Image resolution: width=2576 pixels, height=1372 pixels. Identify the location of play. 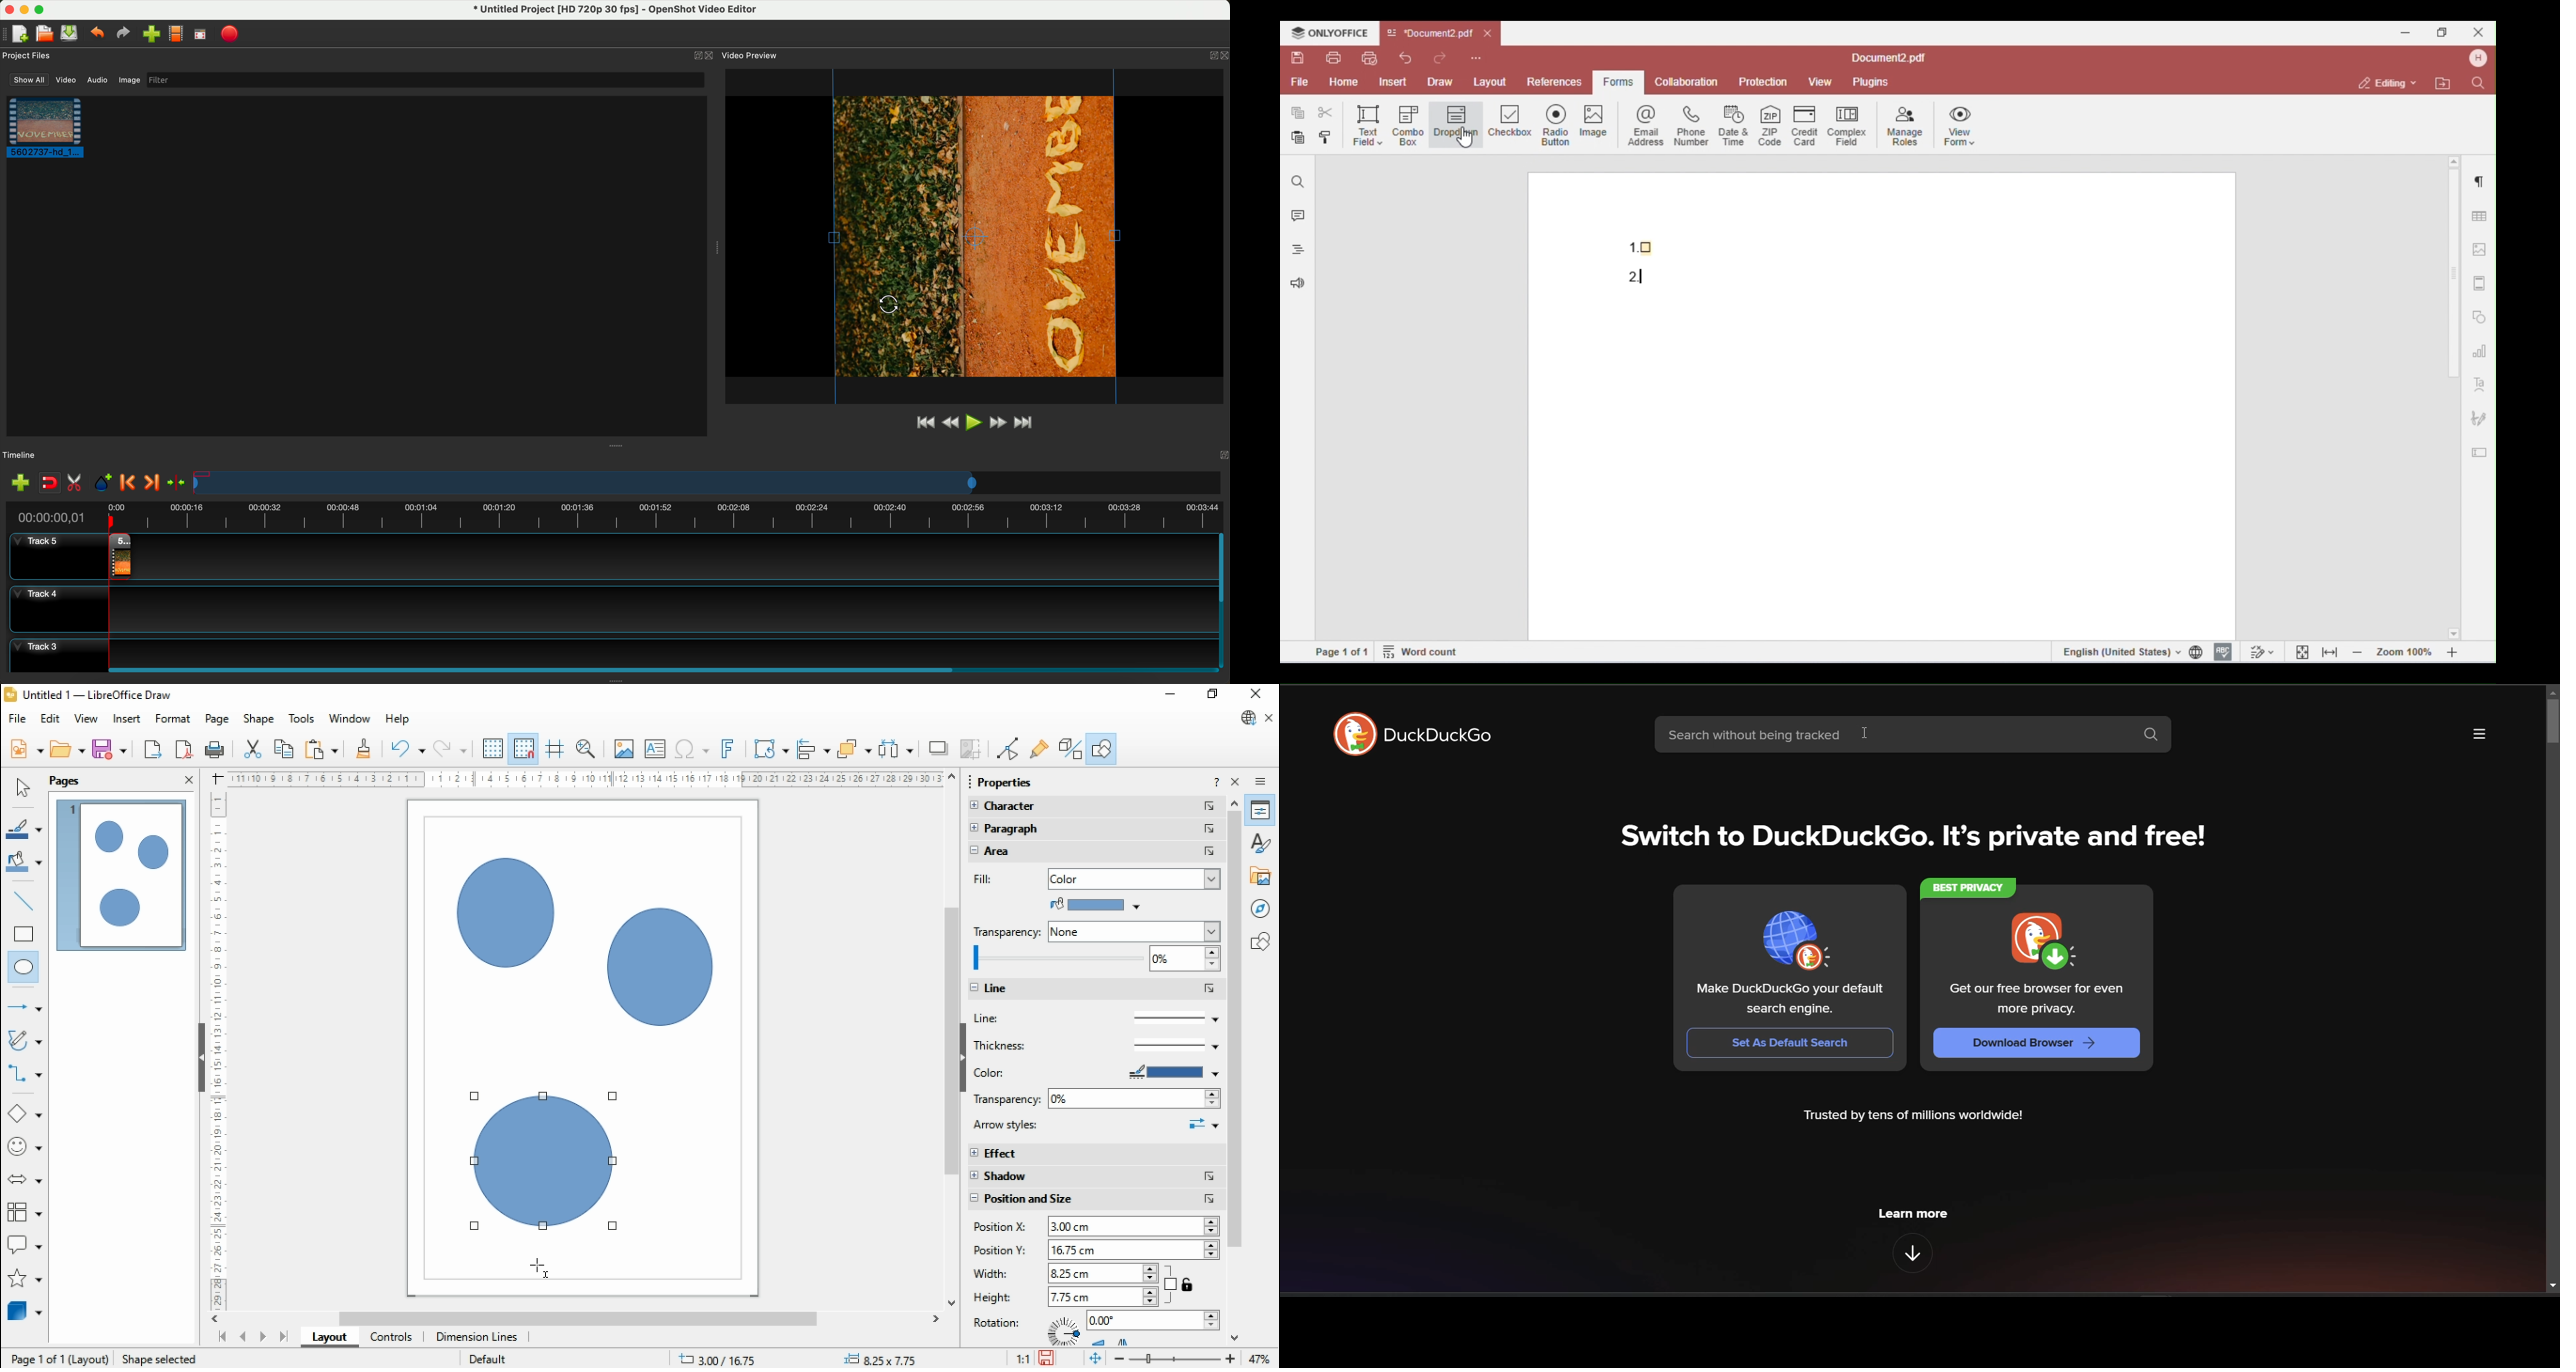
(973, 423).